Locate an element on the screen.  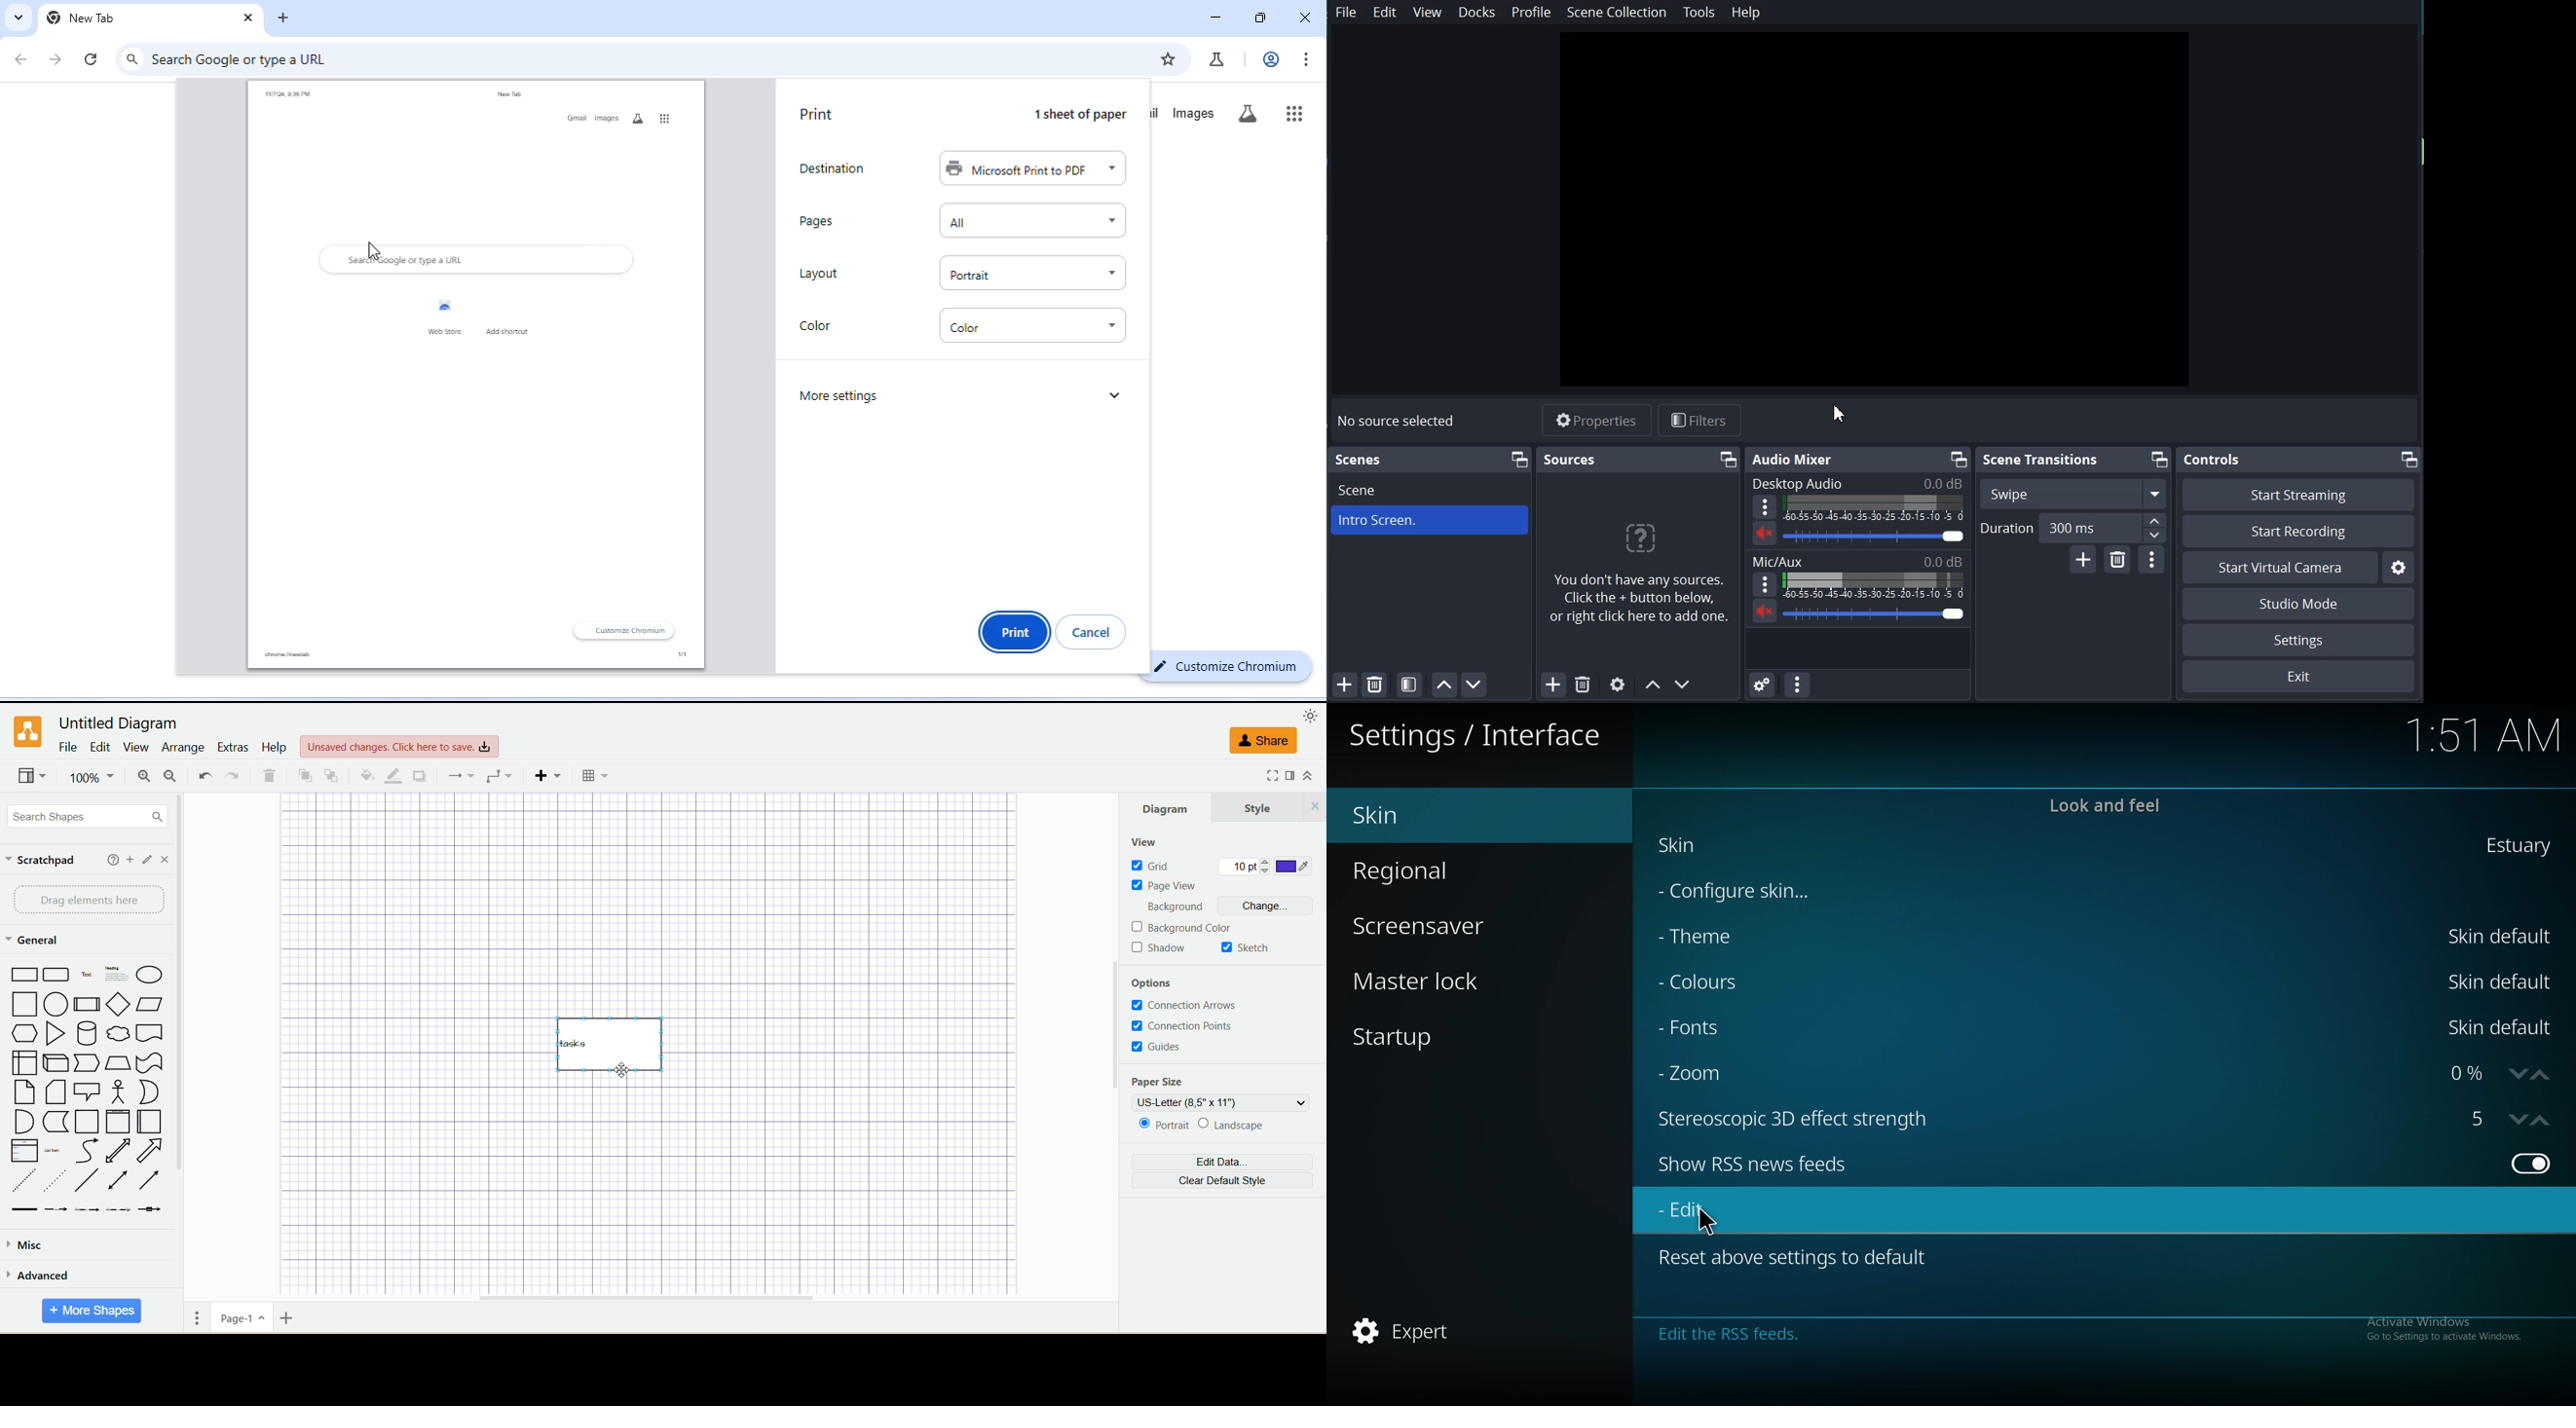
Trapezoid is located at coordinates (120, 1064).